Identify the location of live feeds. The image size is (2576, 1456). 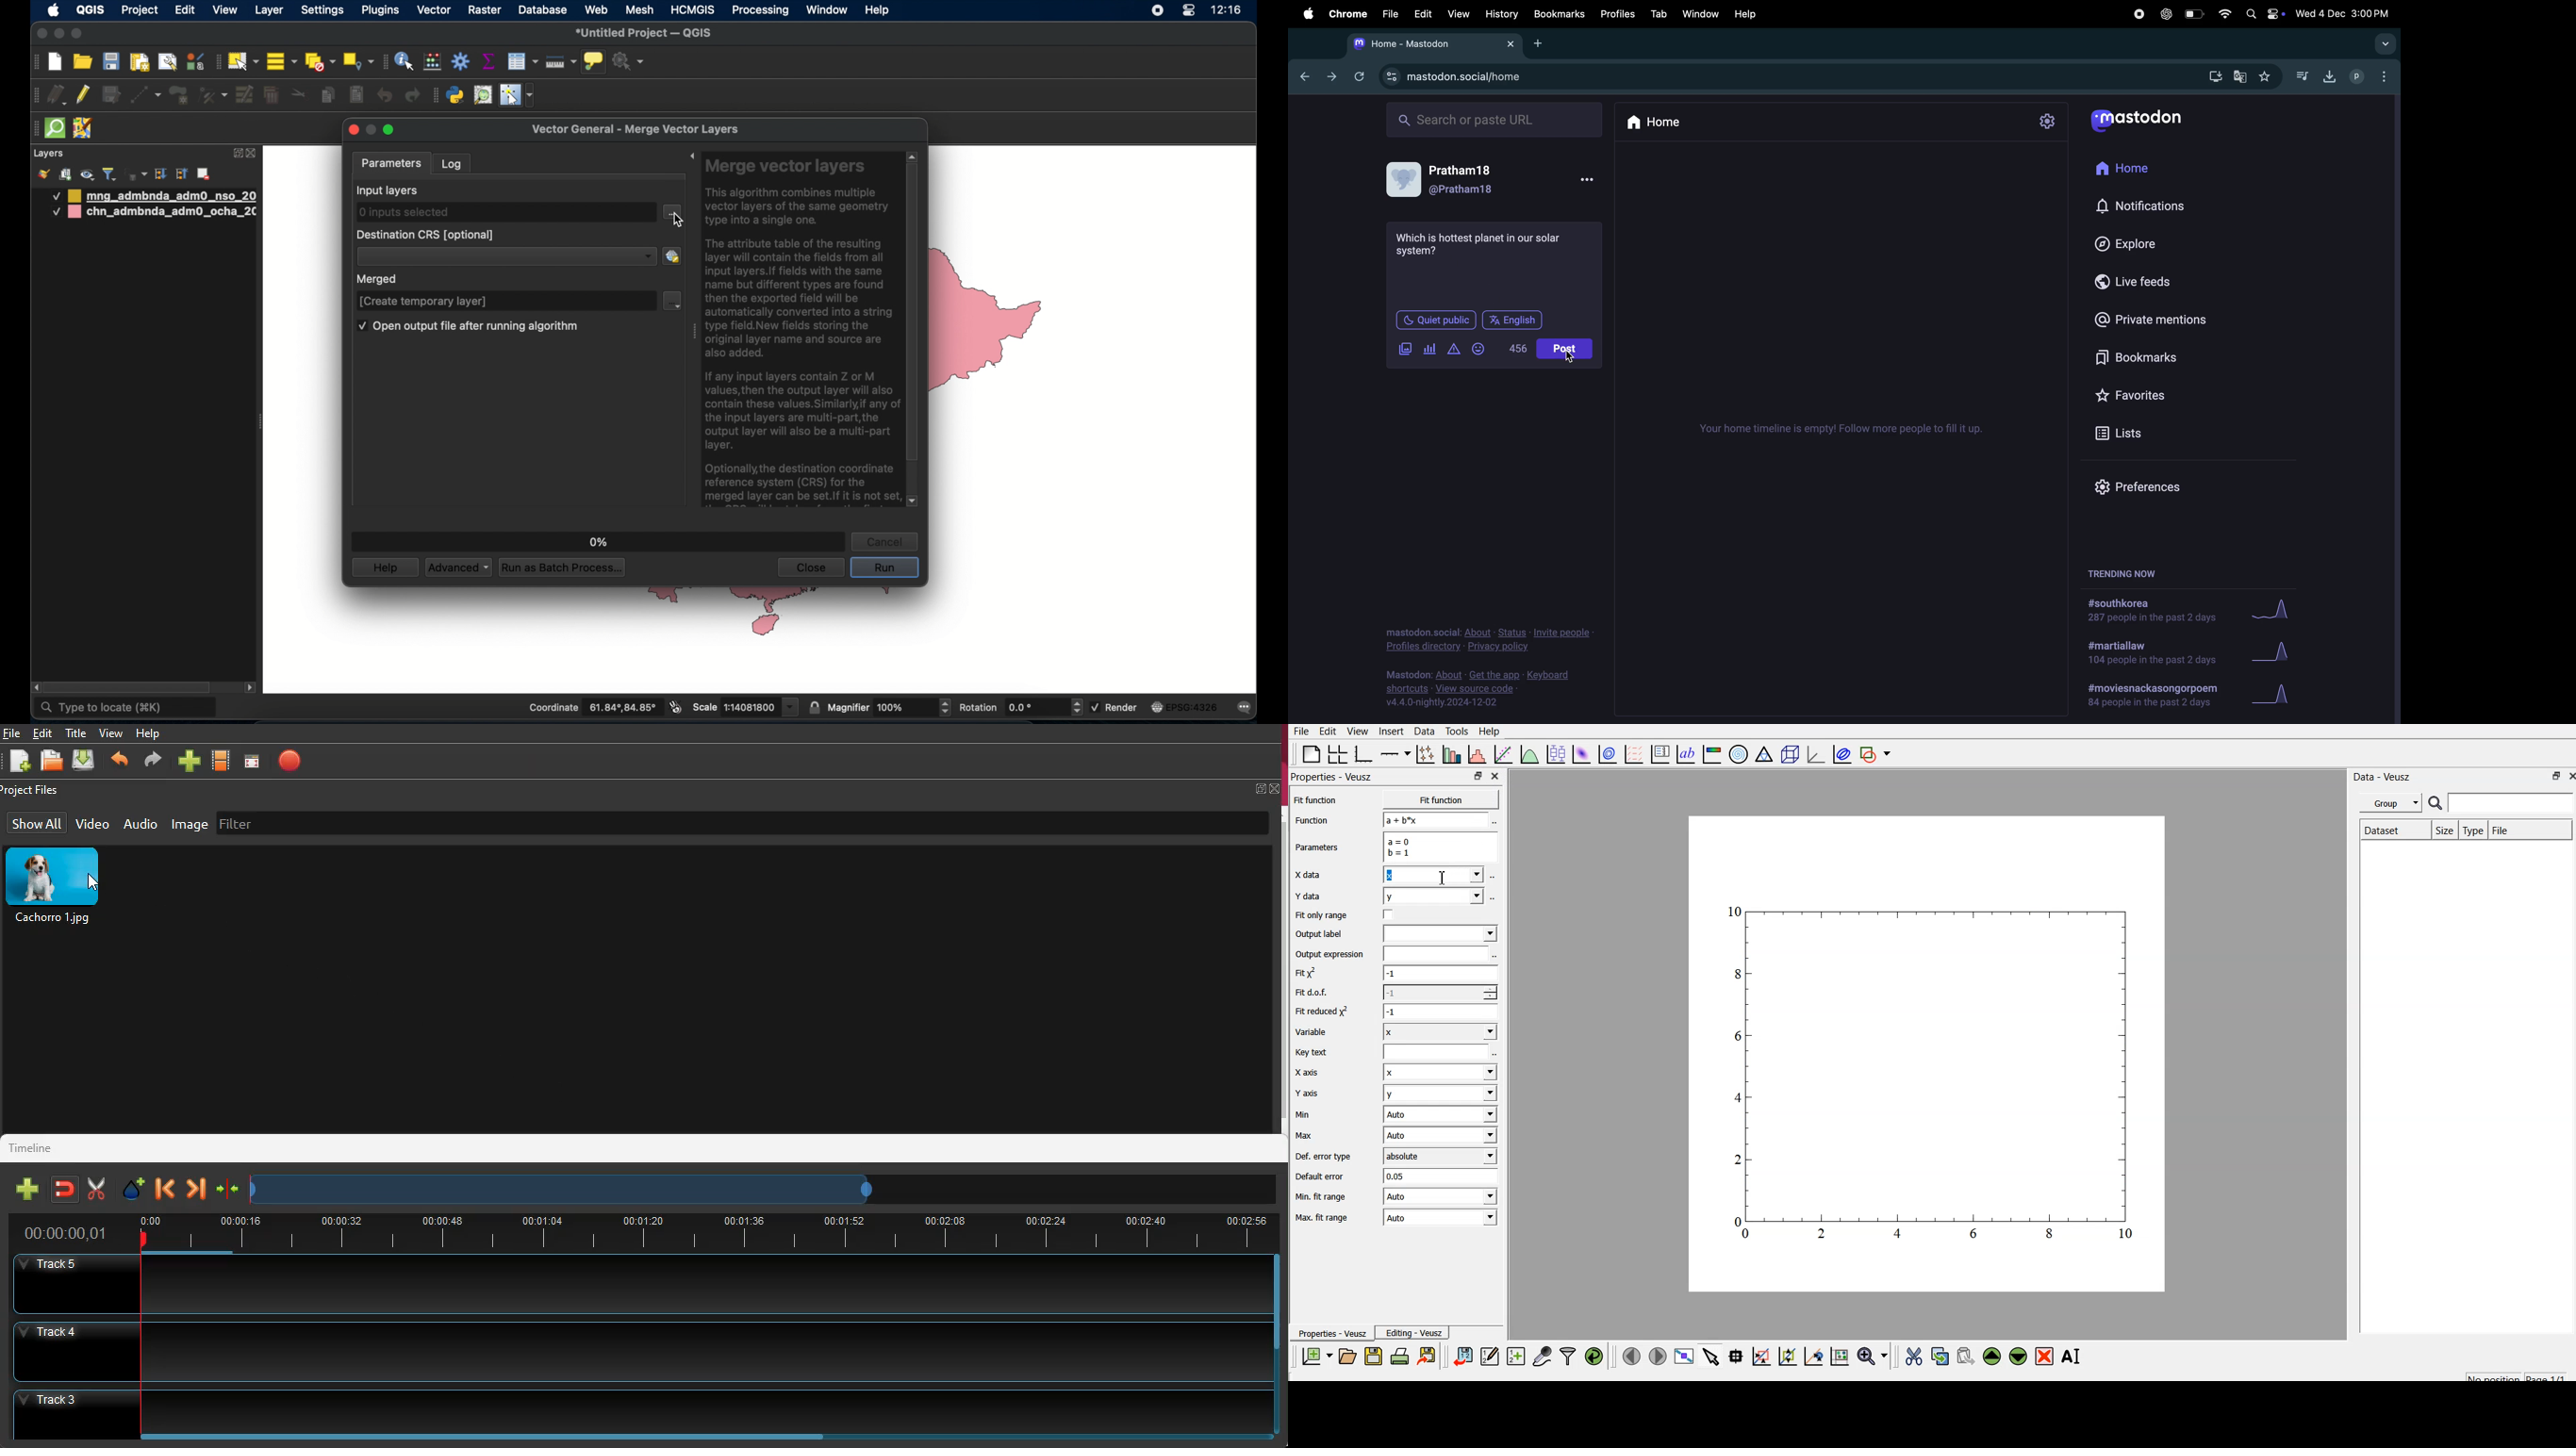
(2143, 280).